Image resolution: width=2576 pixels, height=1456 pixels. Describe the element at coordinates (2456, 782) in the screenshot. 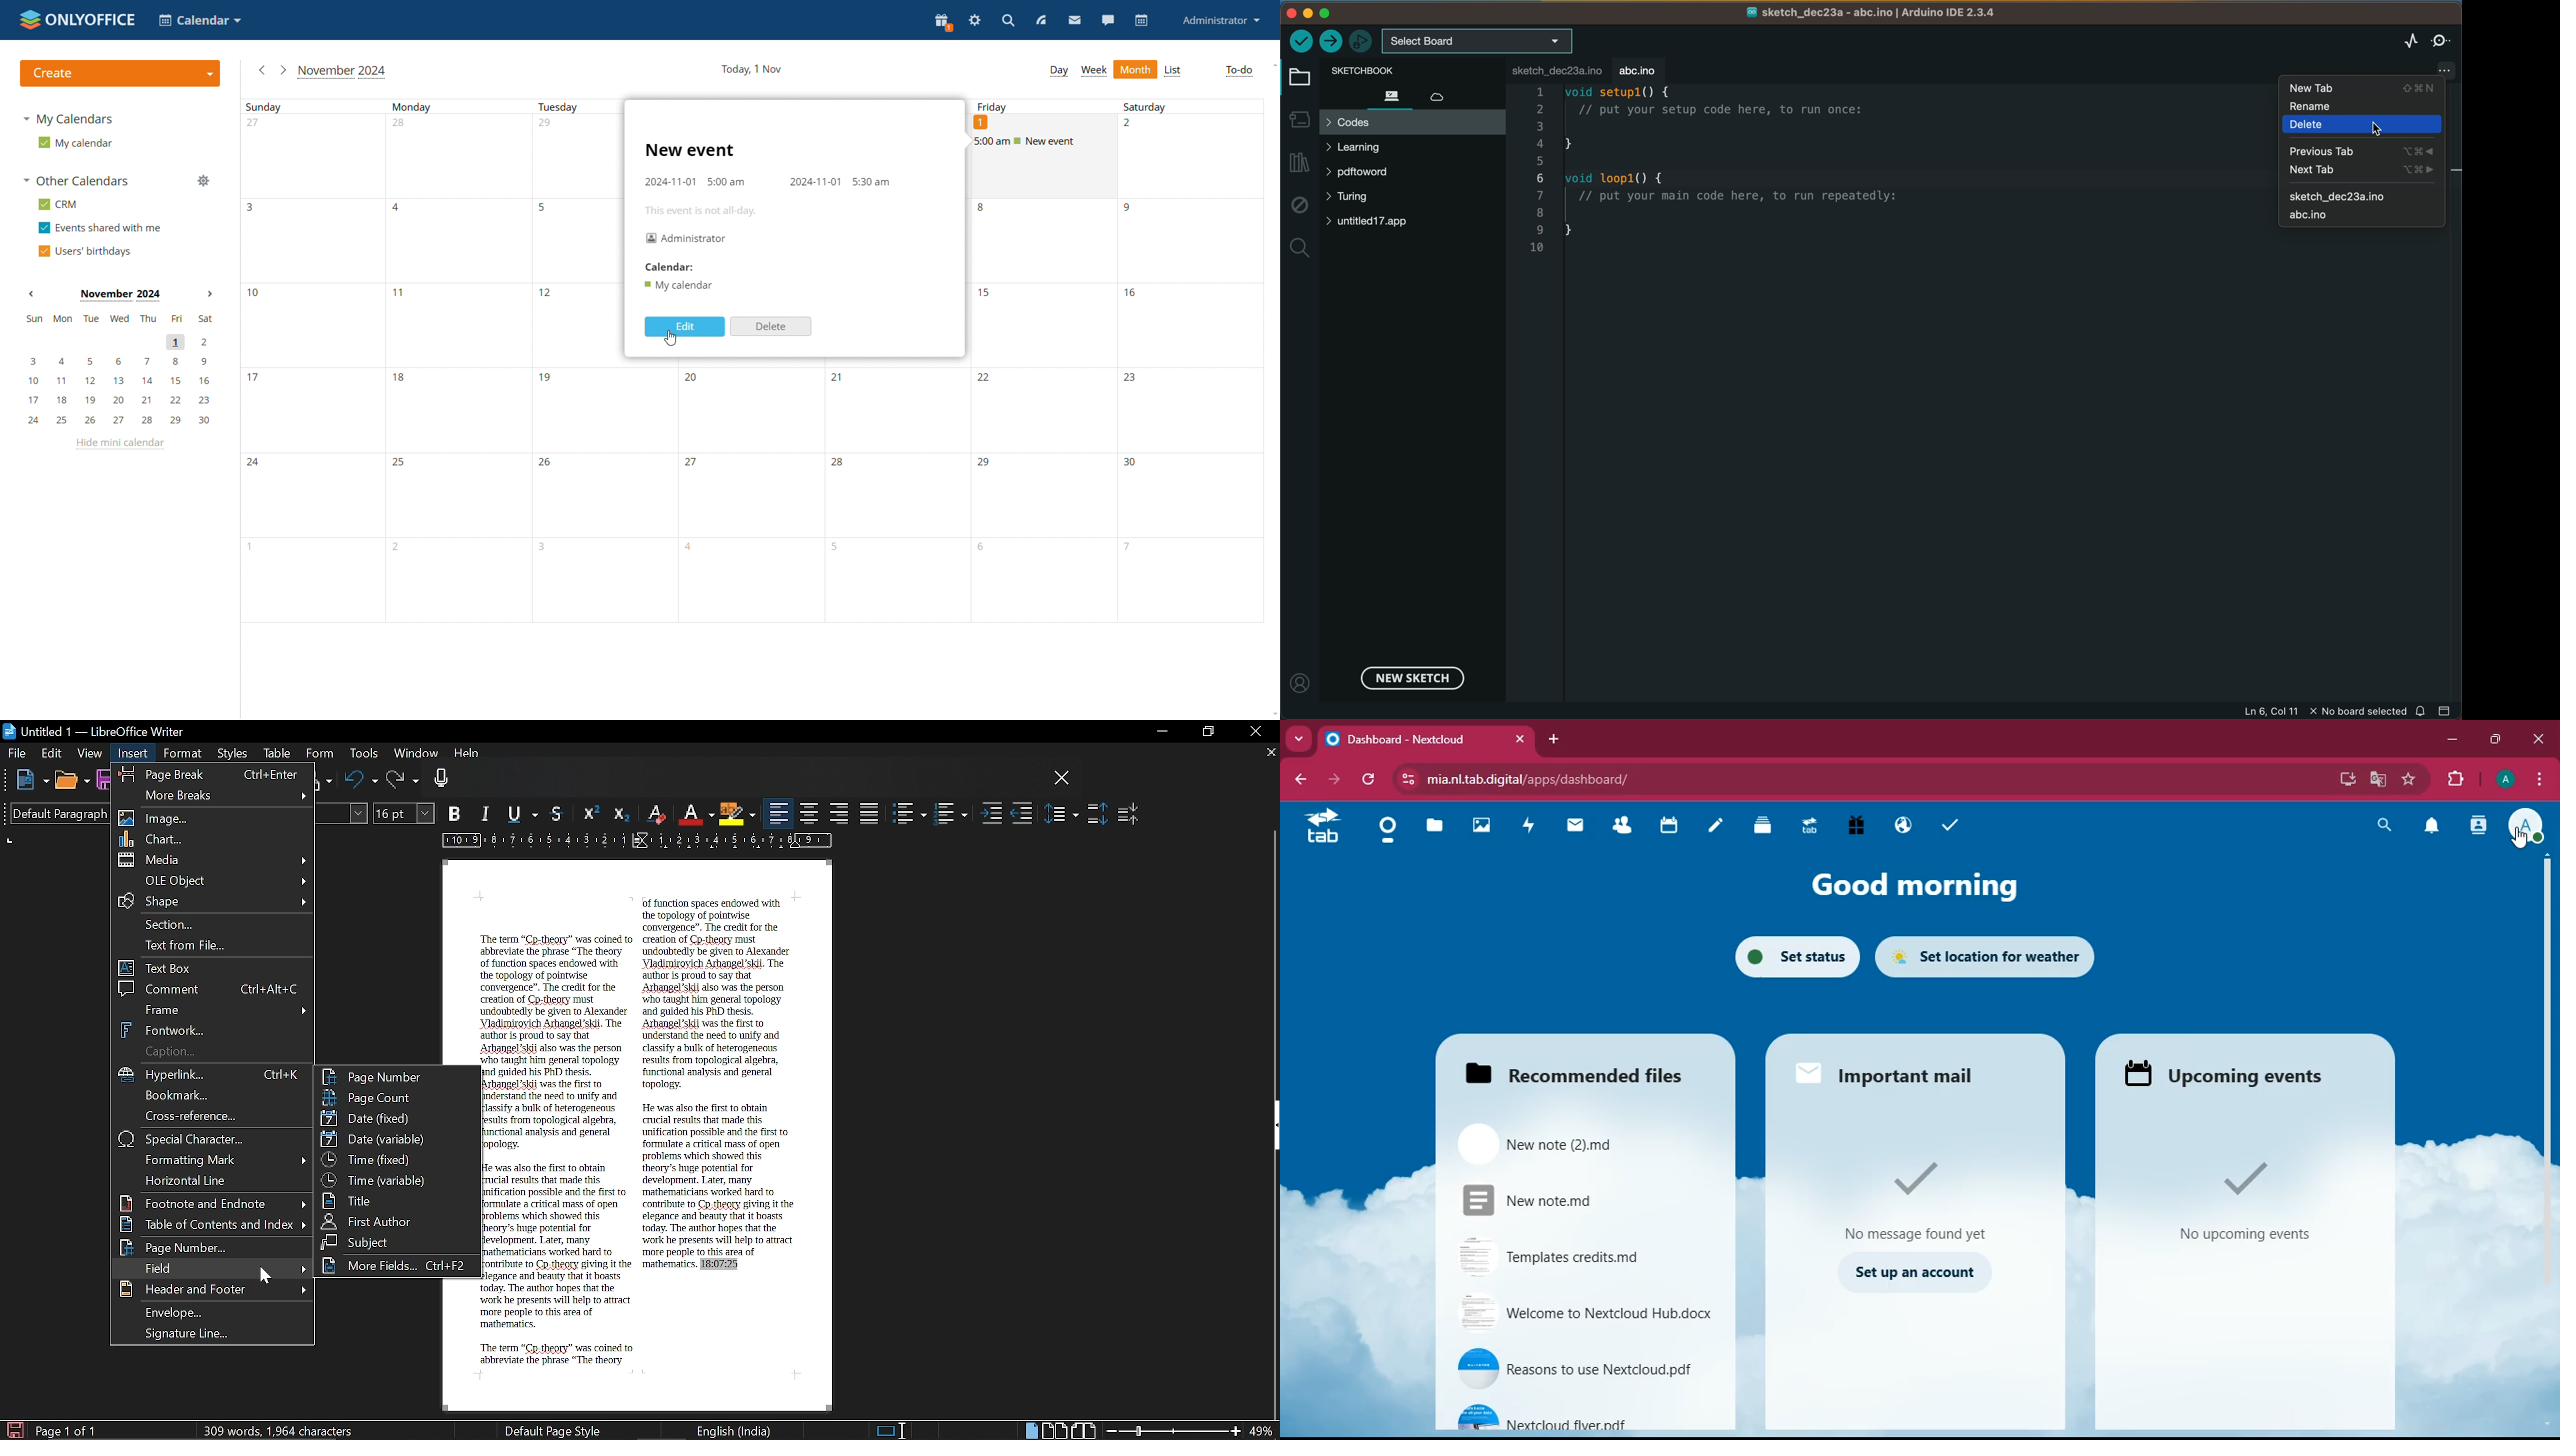

I see `extensions` at that location.